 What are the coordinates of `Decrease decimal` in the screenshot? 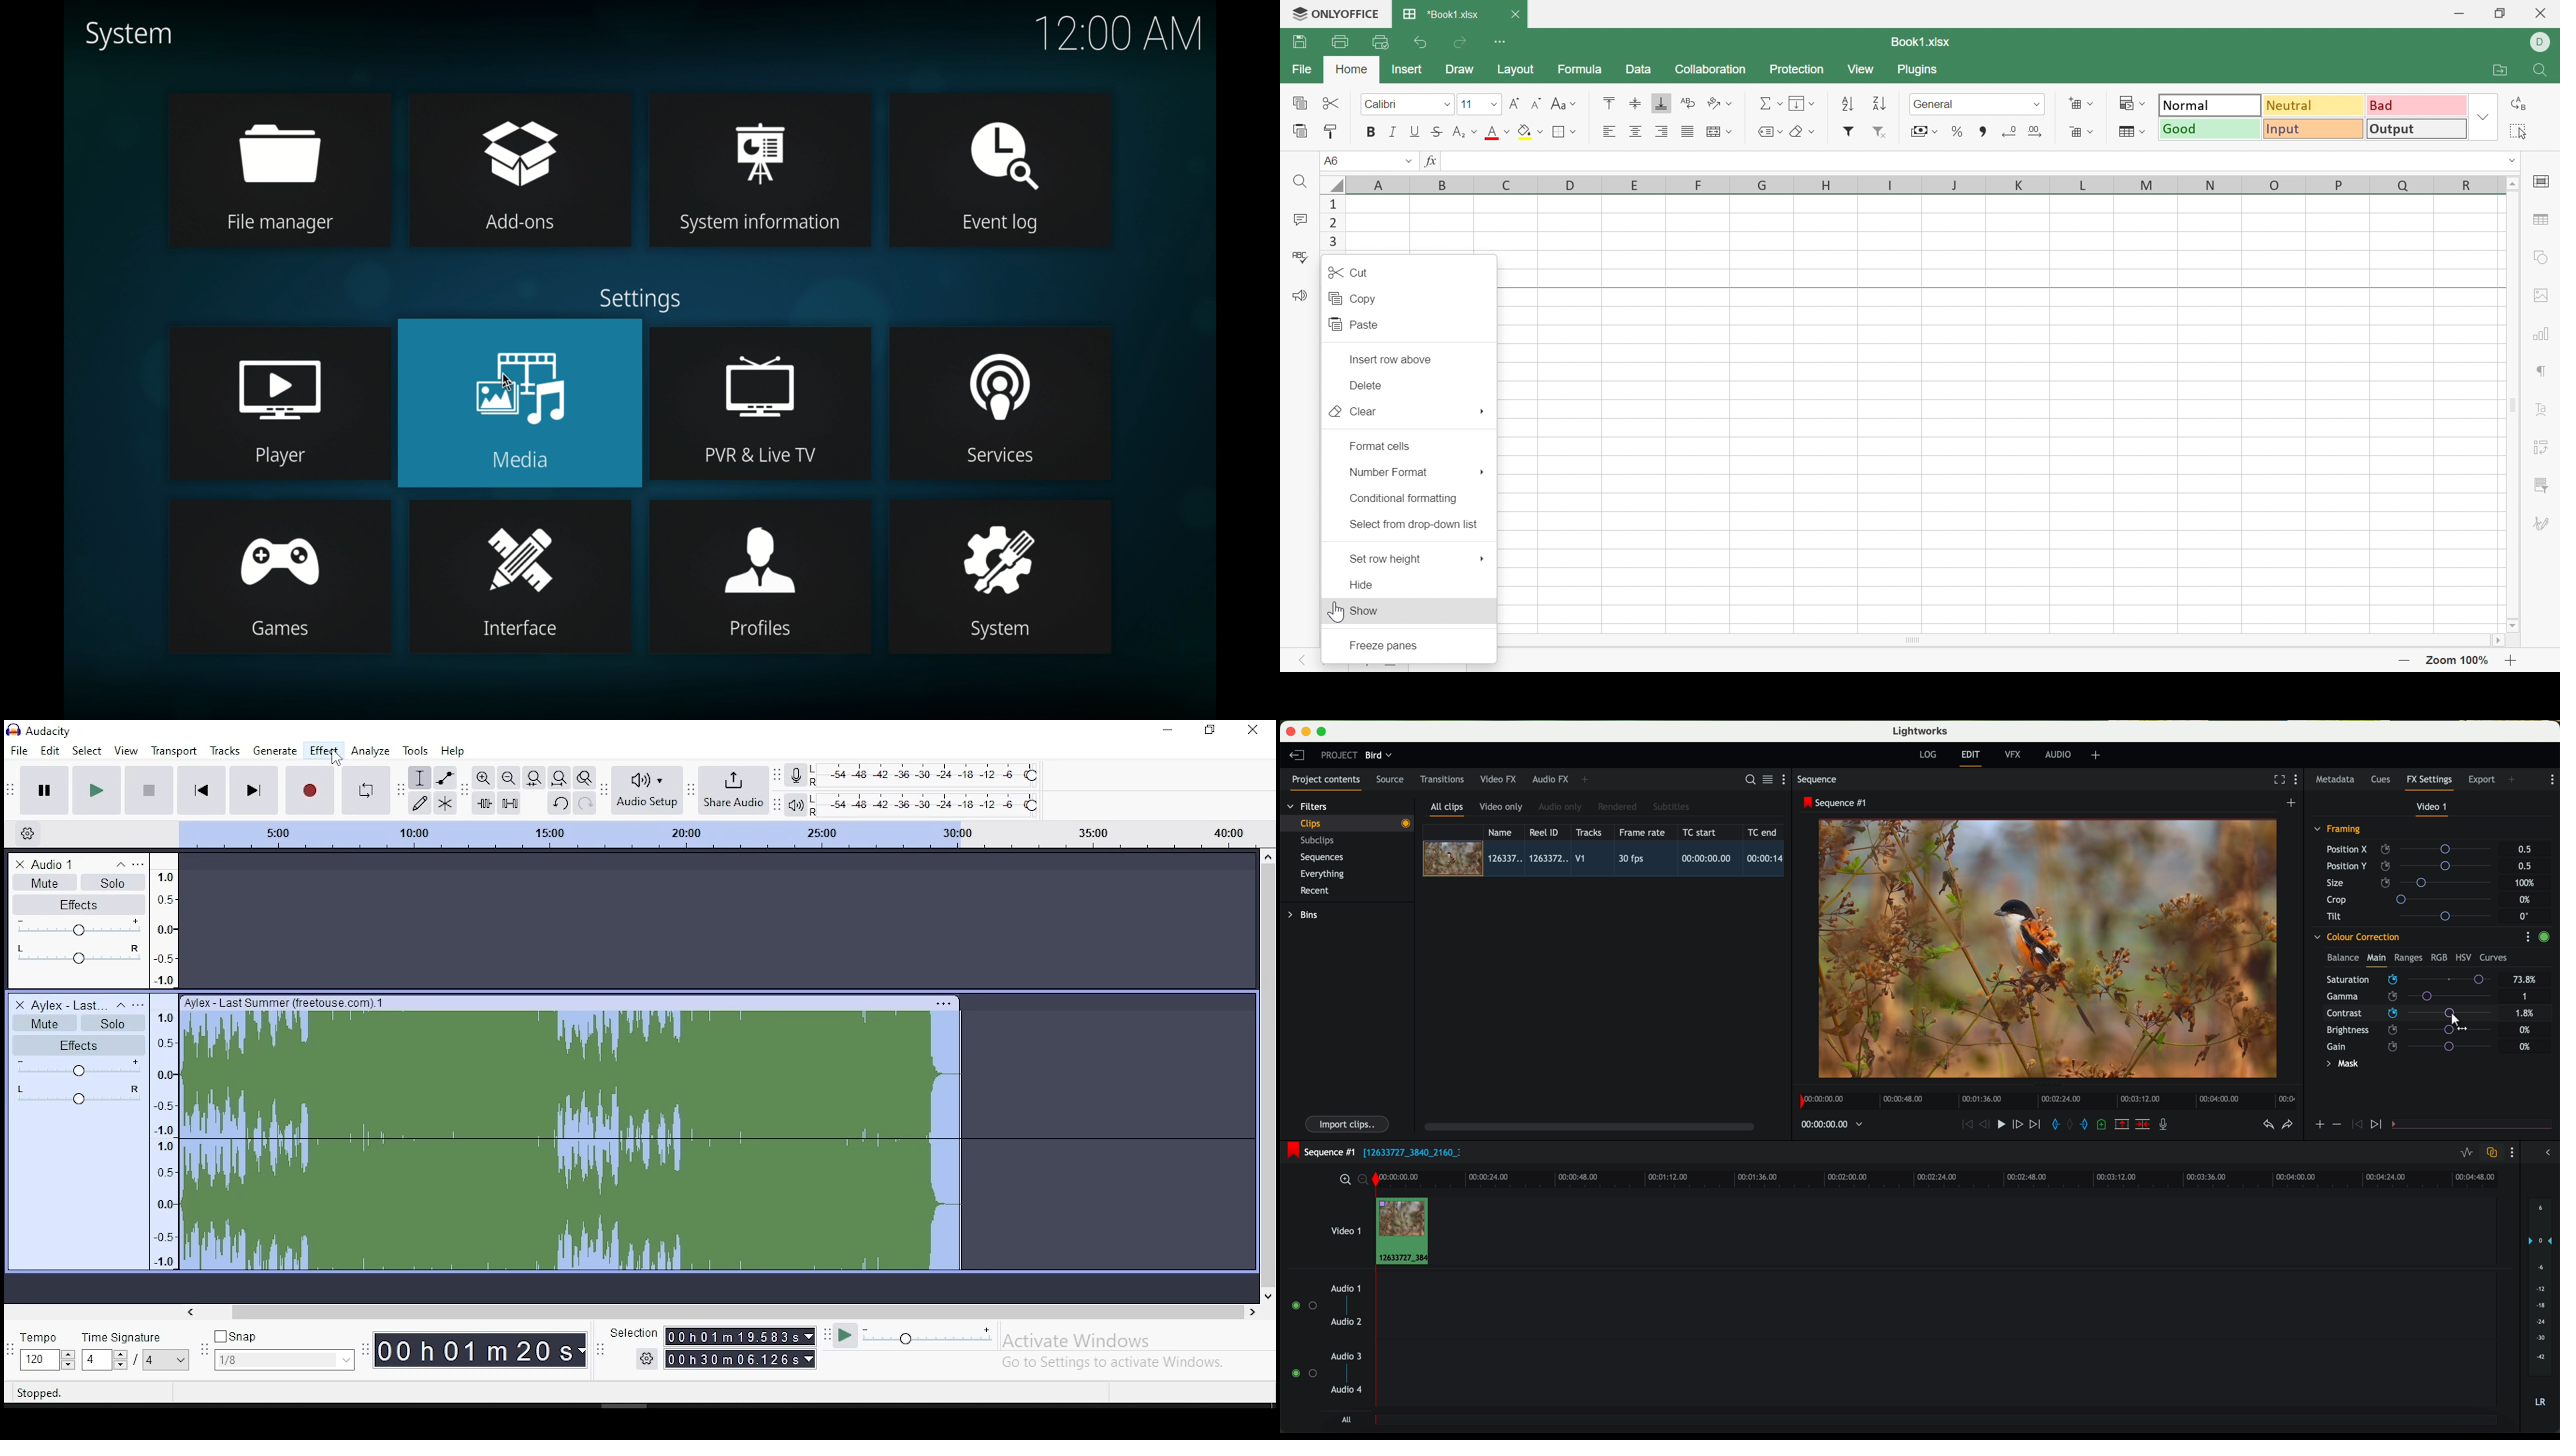 It's located at (2010, 133).